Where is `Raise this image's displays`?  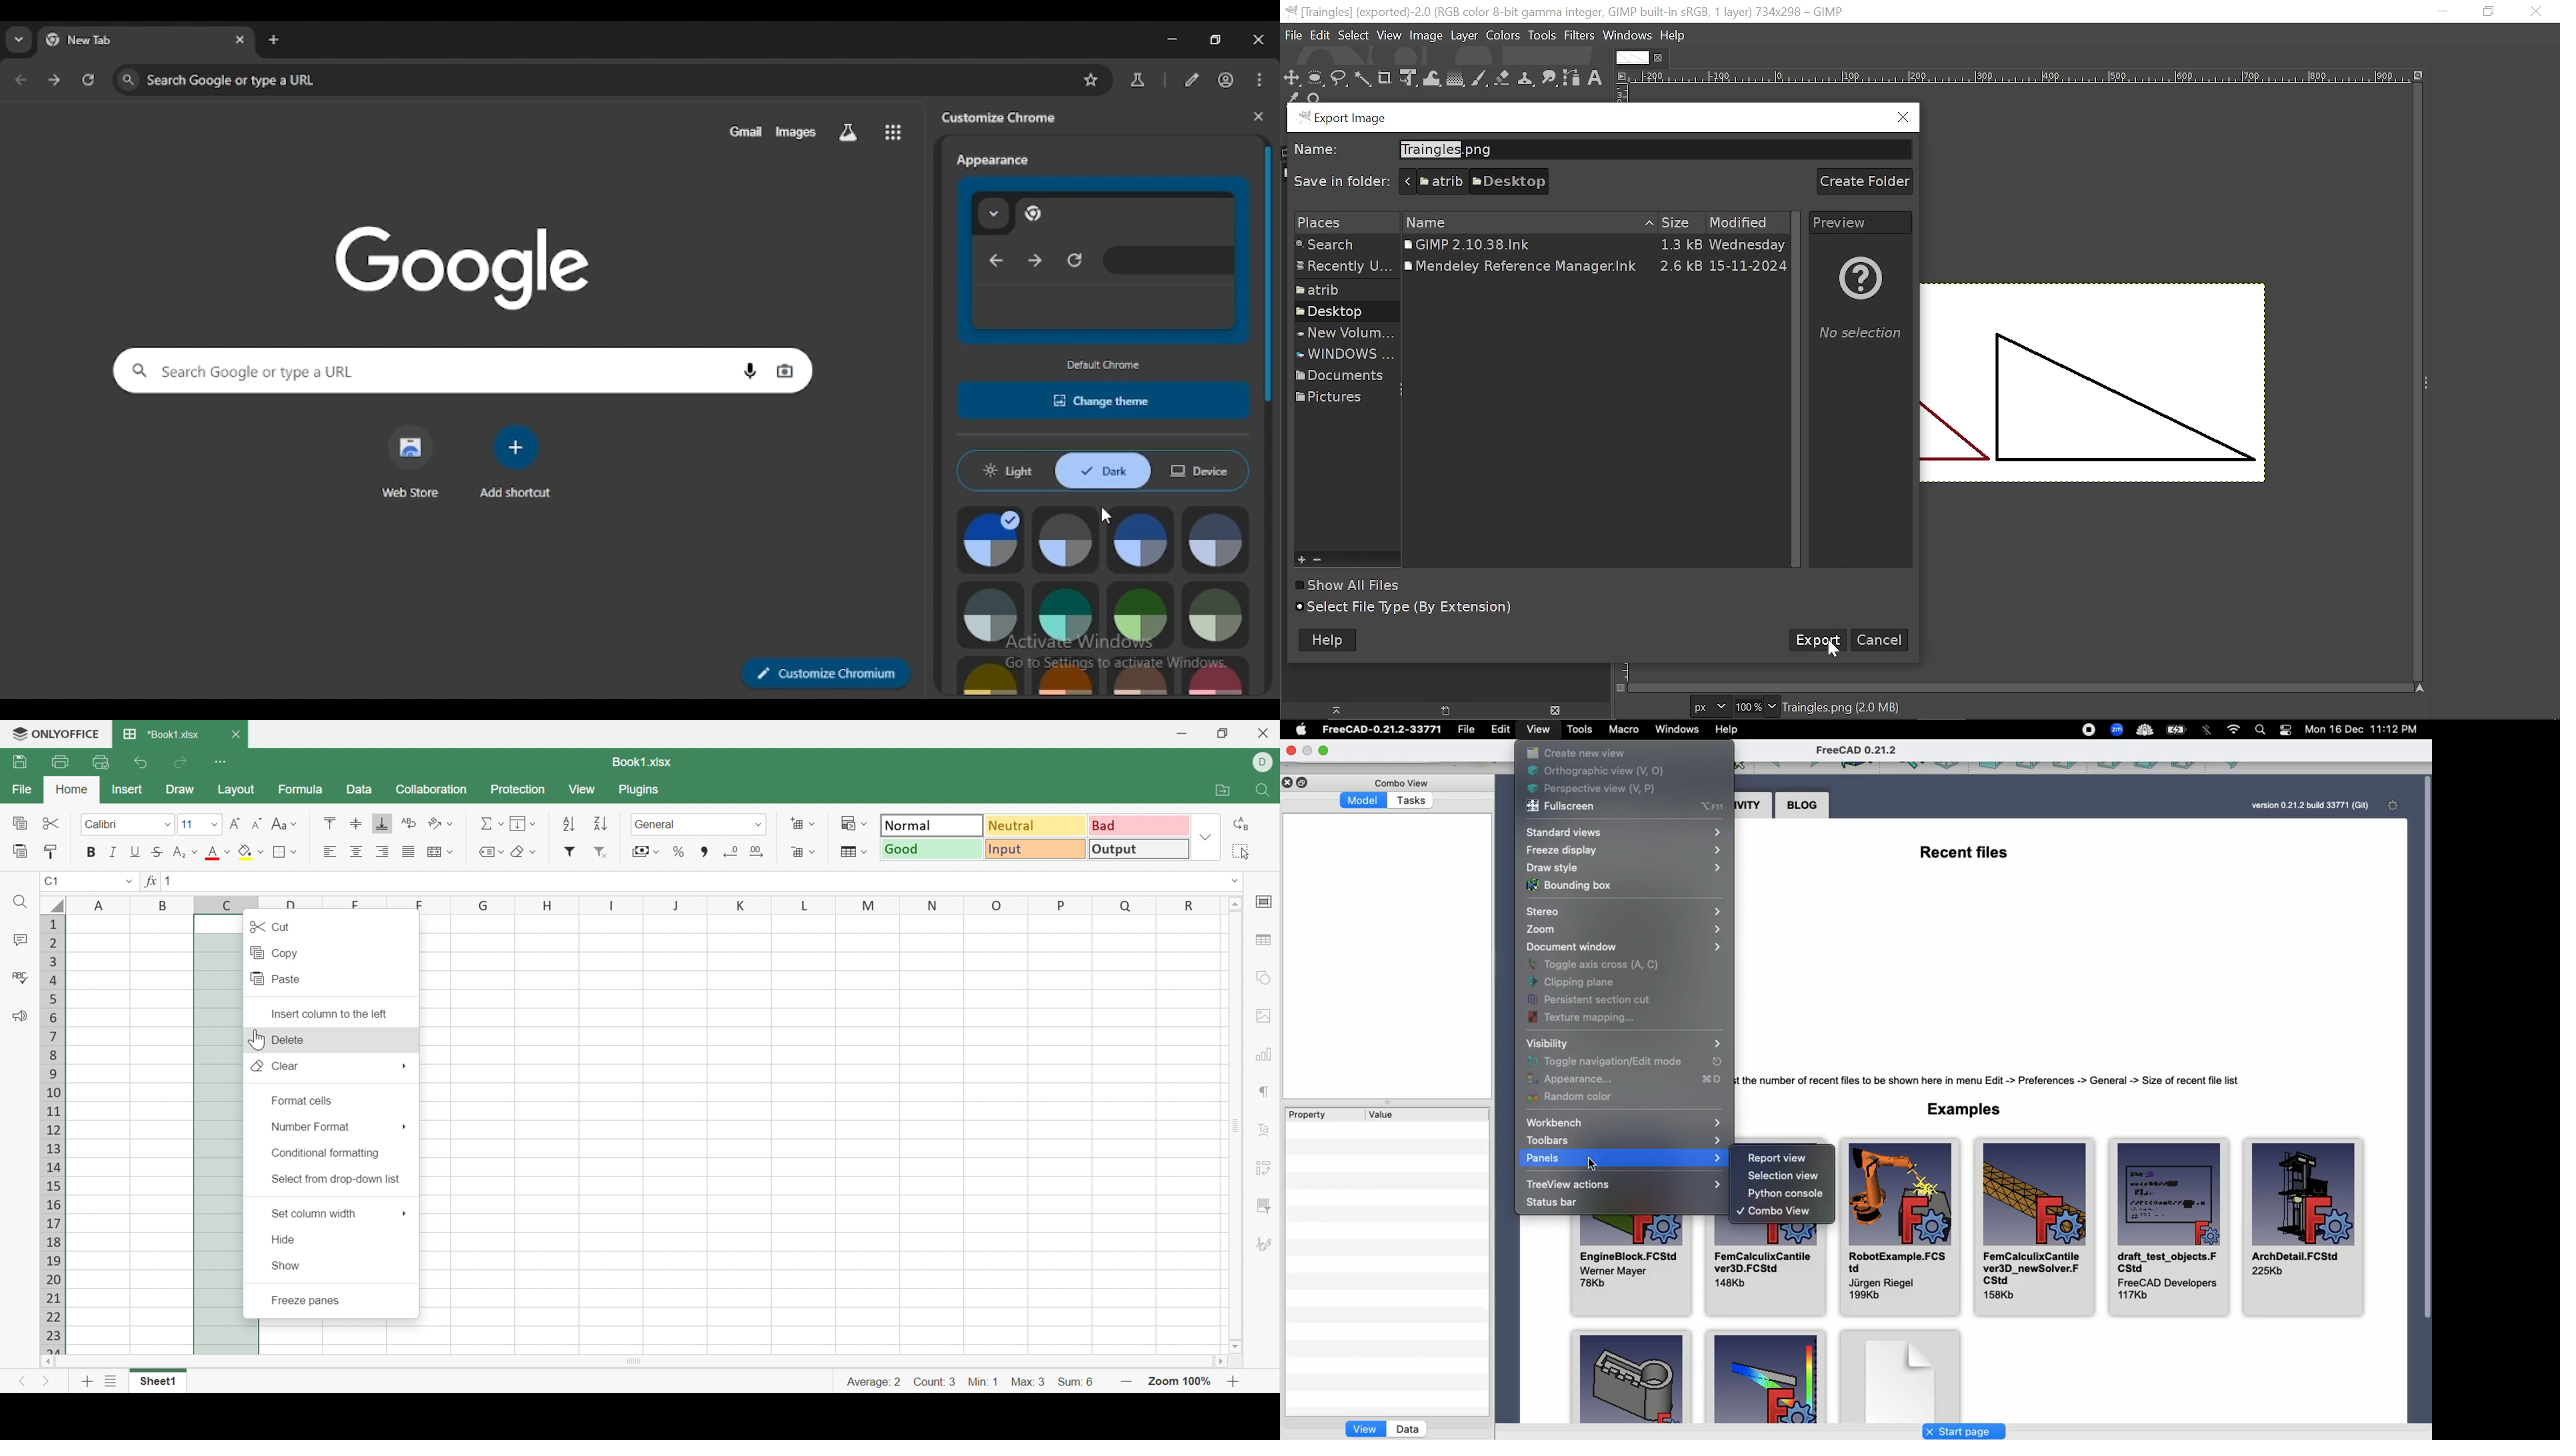 Raise this image's displays is located at coordinates (1337, 710).